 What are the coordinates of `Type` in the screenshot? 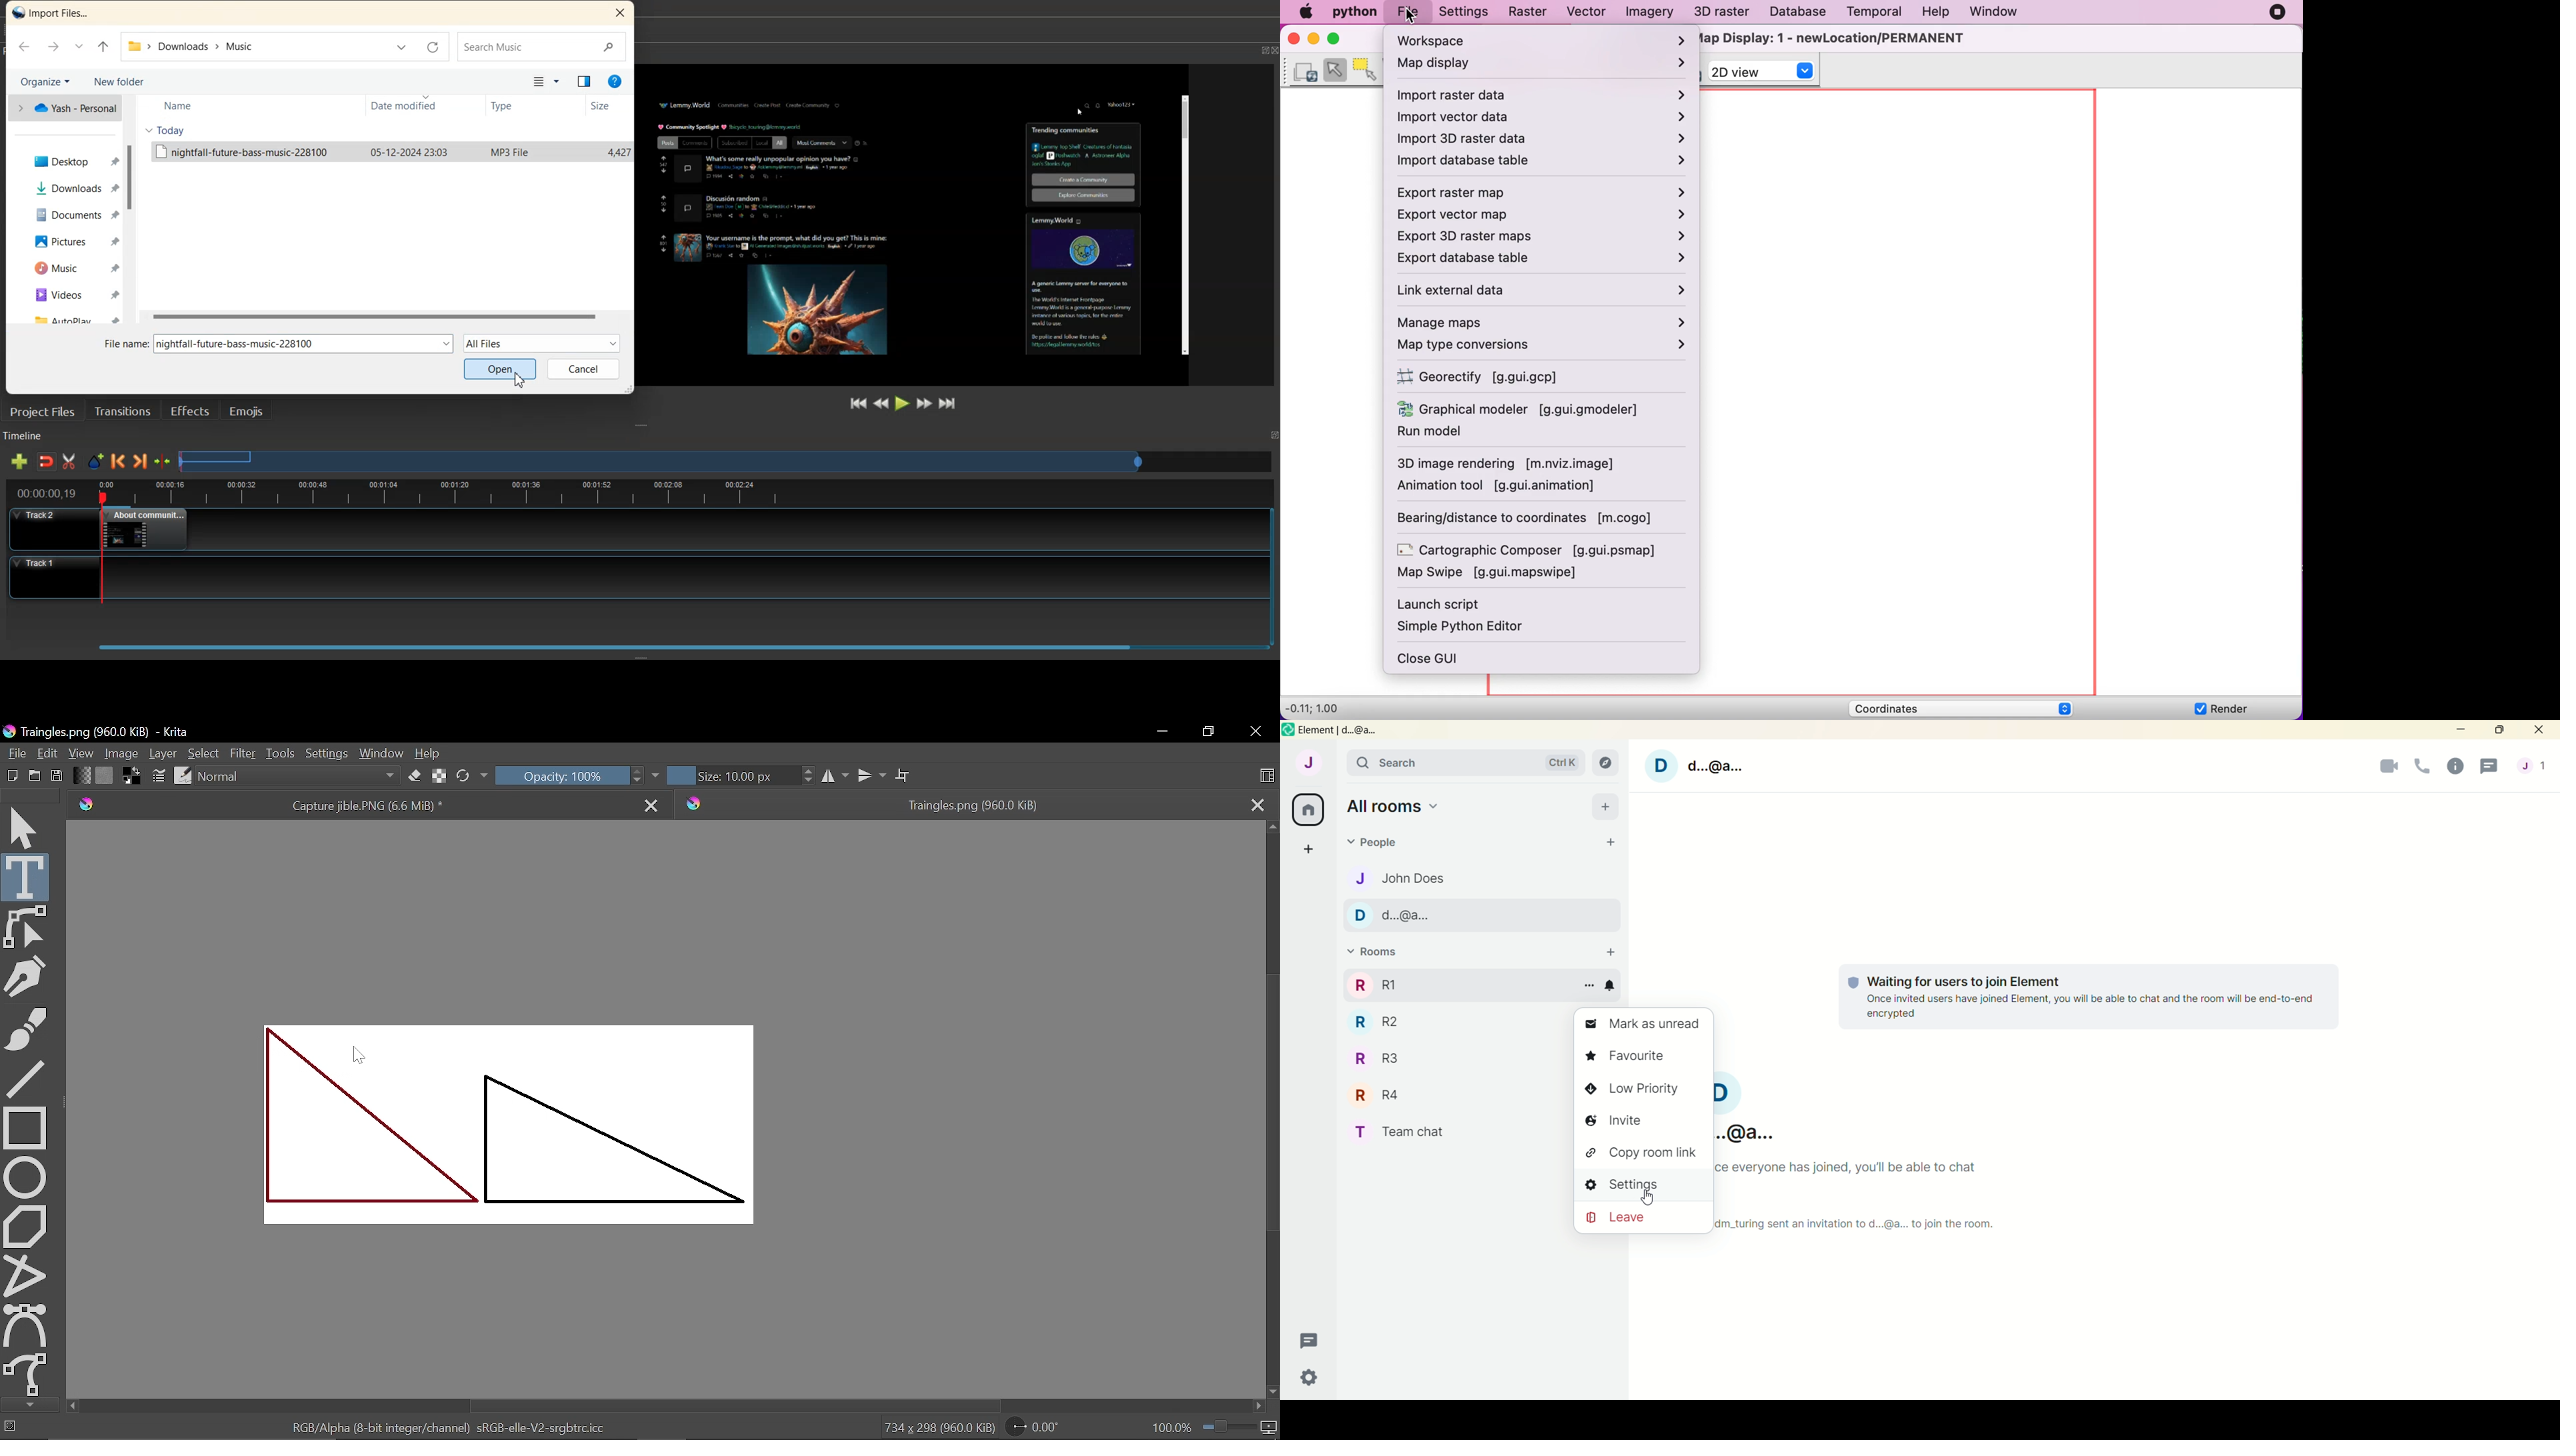 It's located at (524, 105).